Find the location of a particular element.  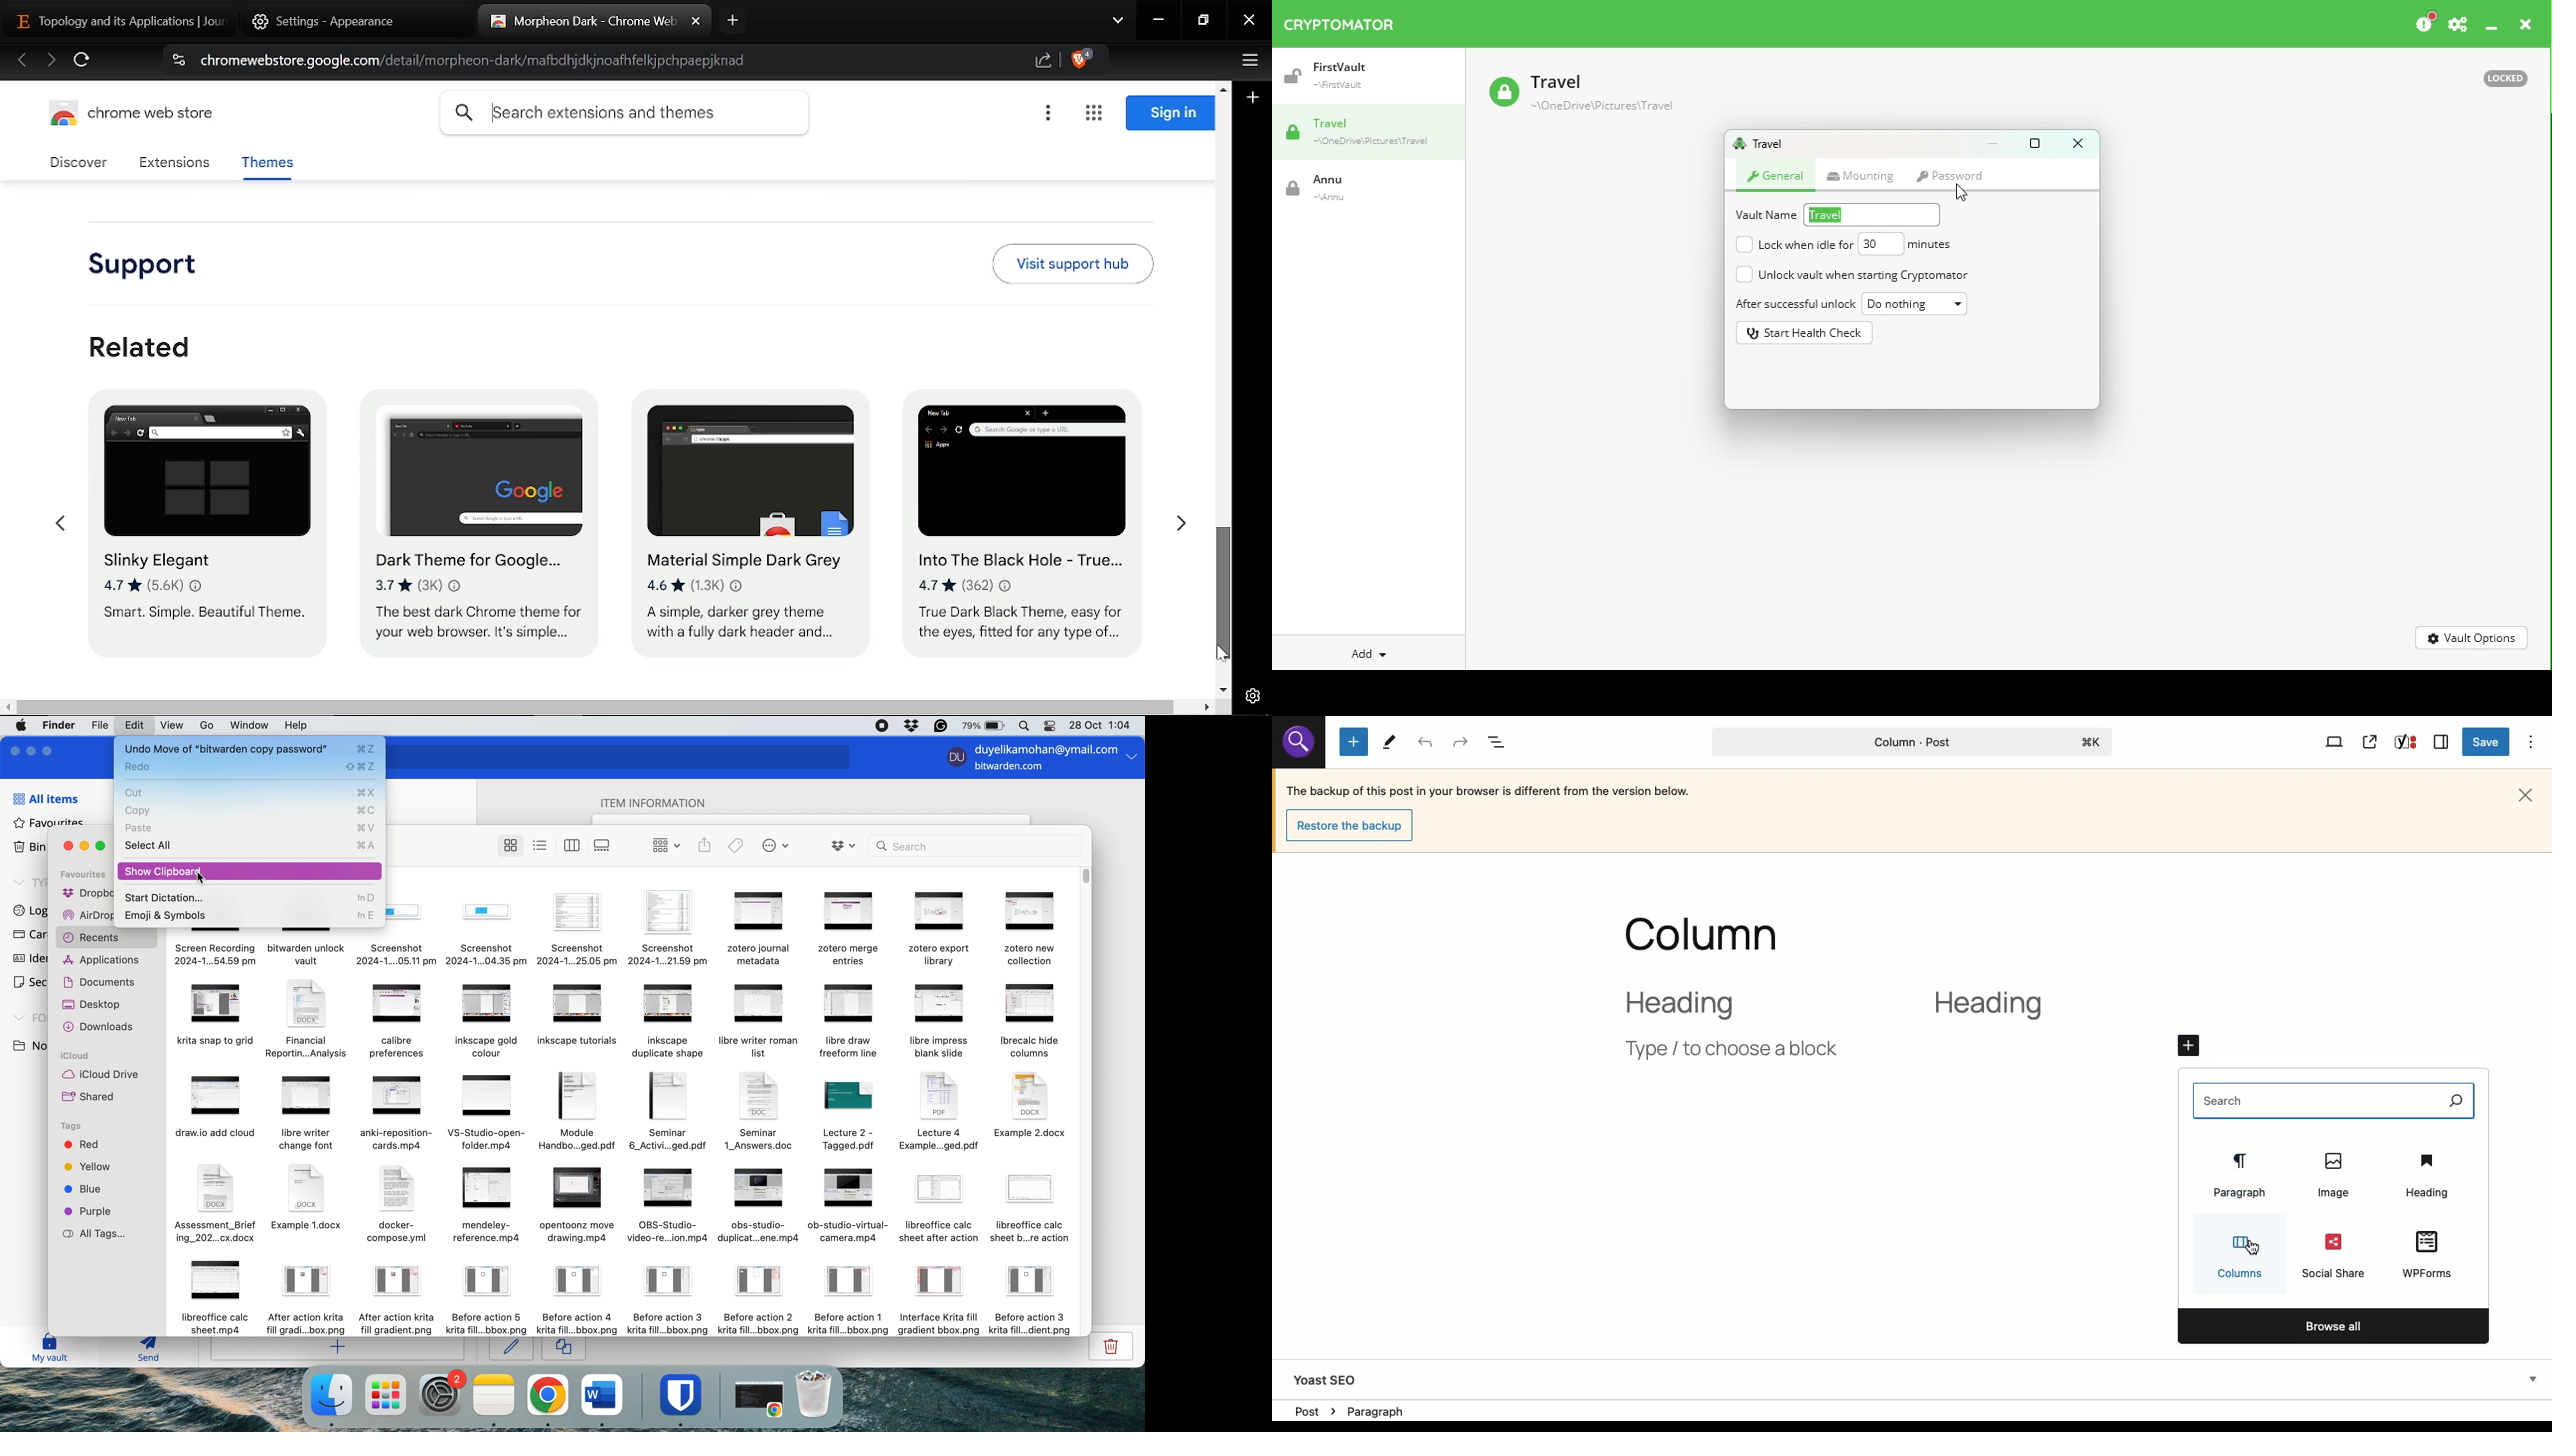

show items as columns is located at coordinates (572, 844).